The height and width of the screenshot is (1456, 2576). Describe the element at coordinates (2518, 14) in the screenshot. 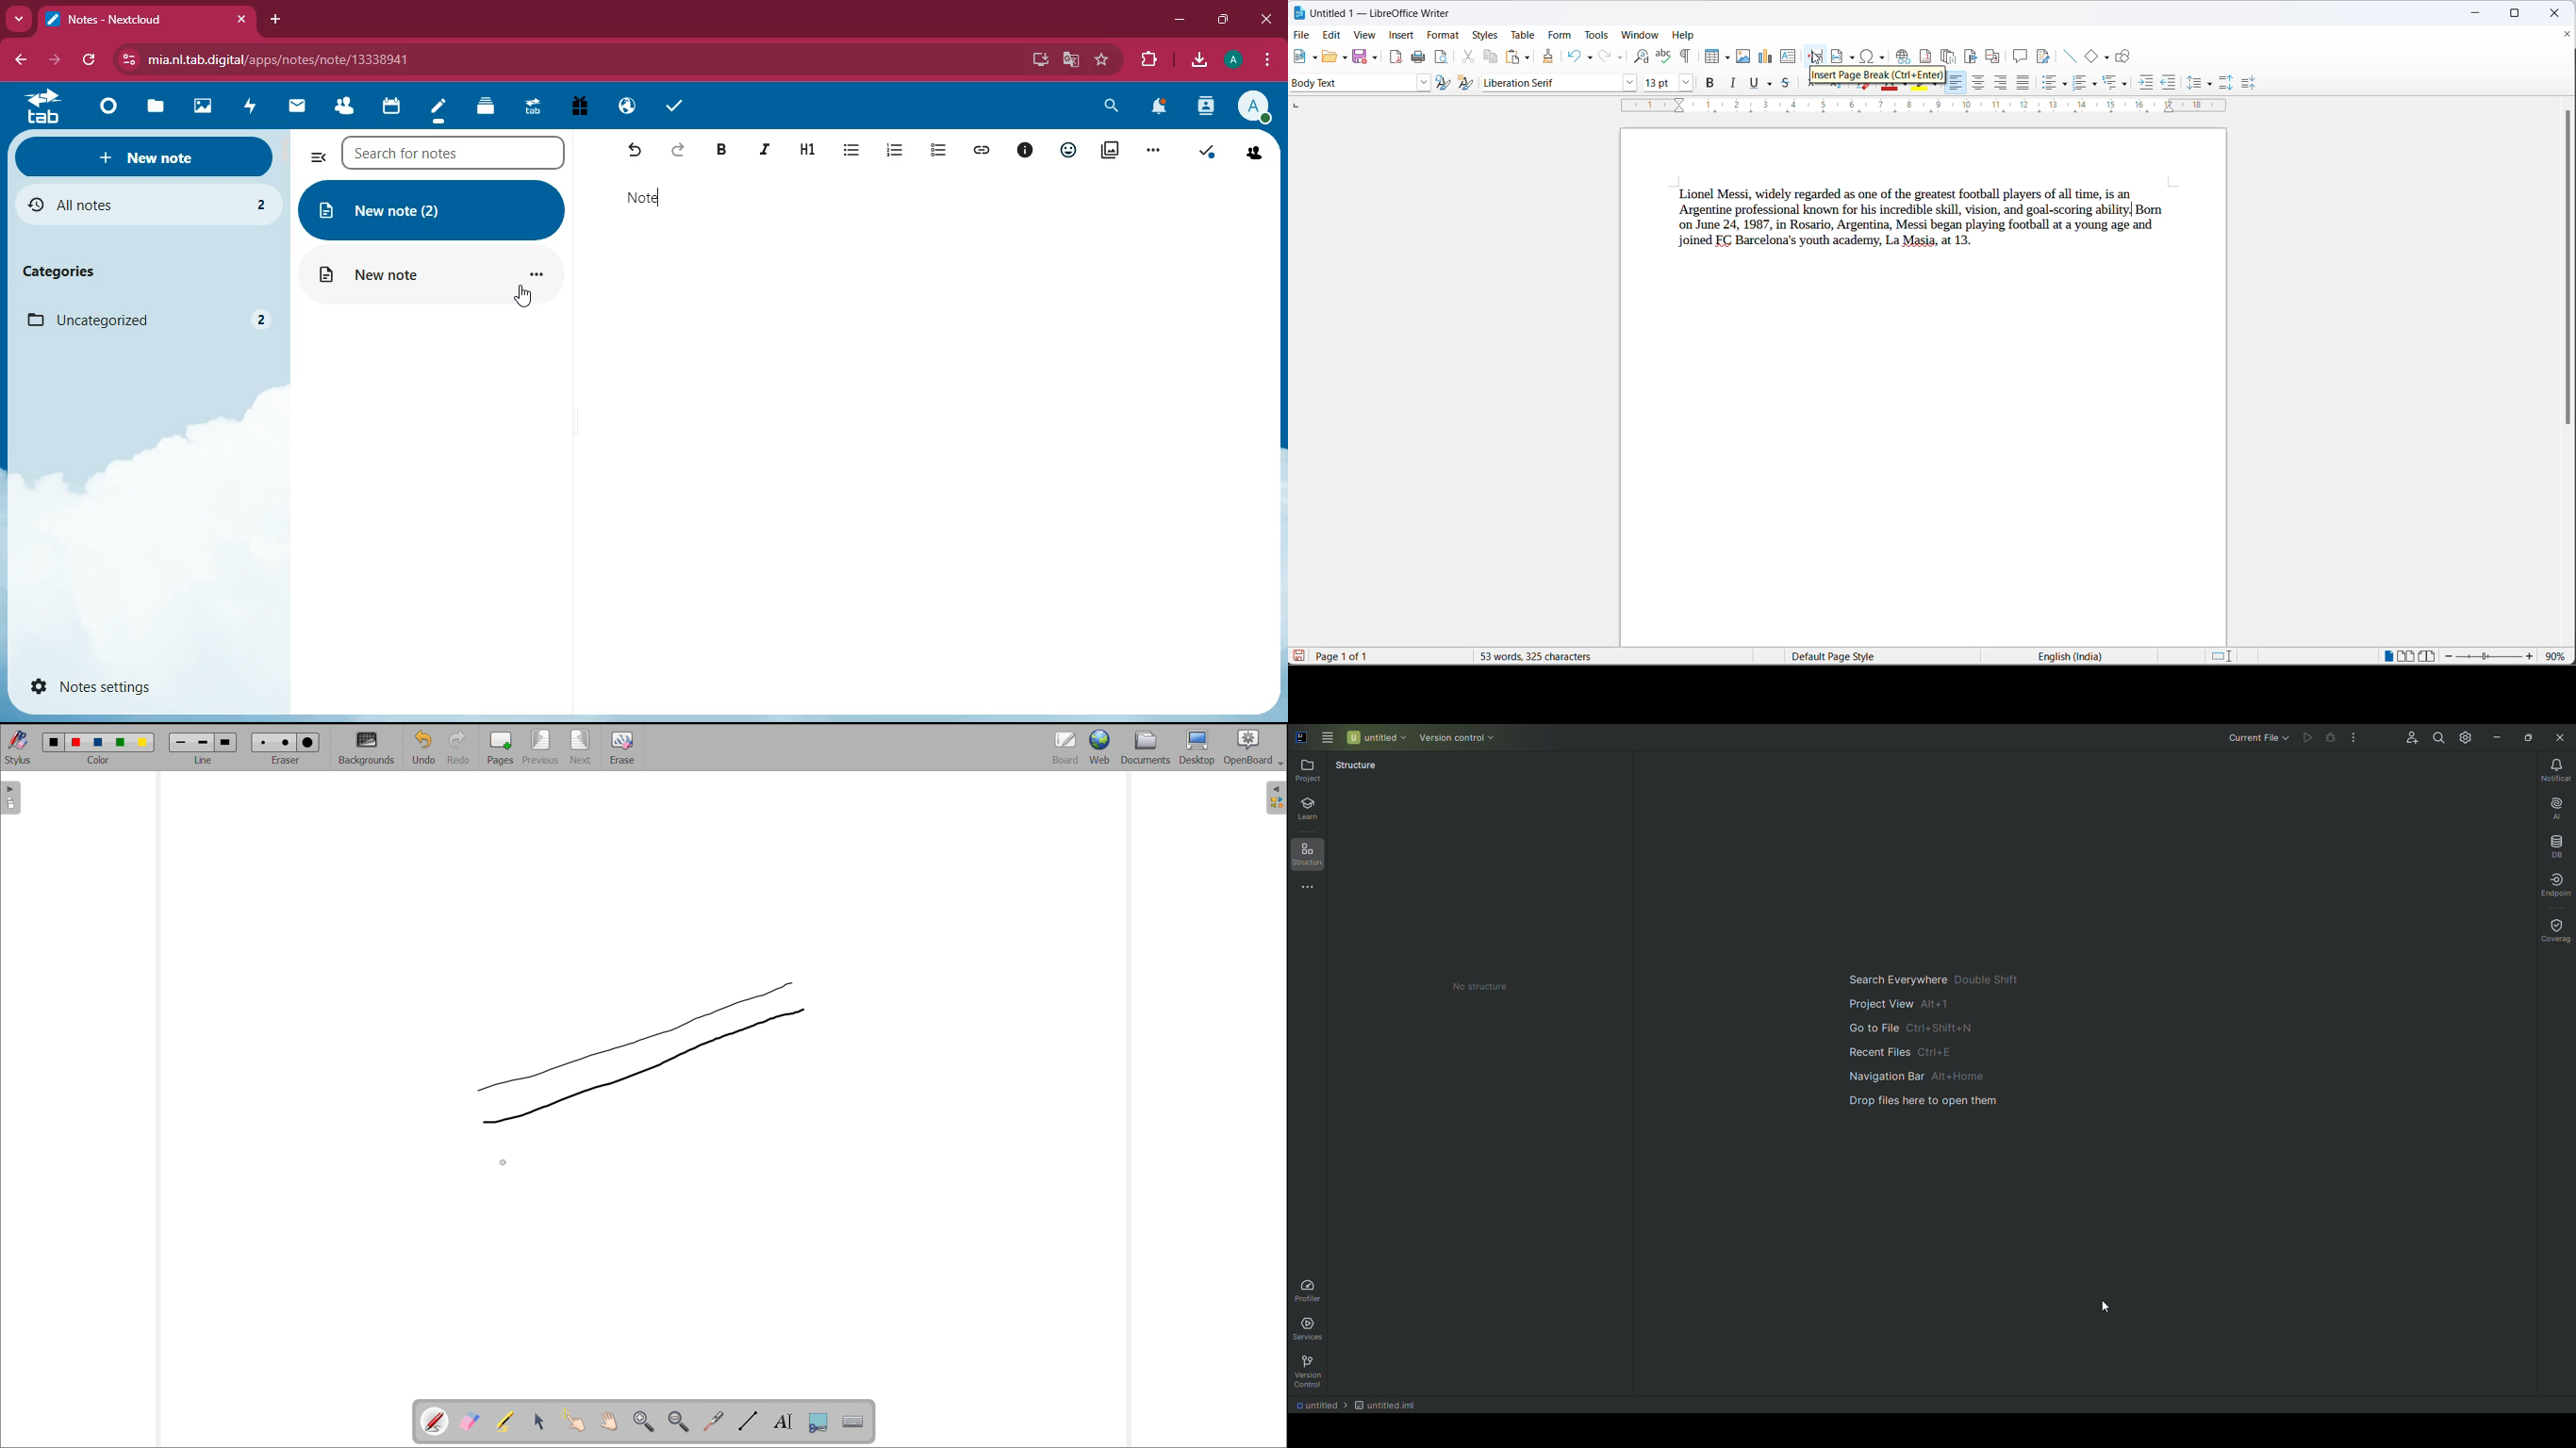

I see `maximize` at that location.